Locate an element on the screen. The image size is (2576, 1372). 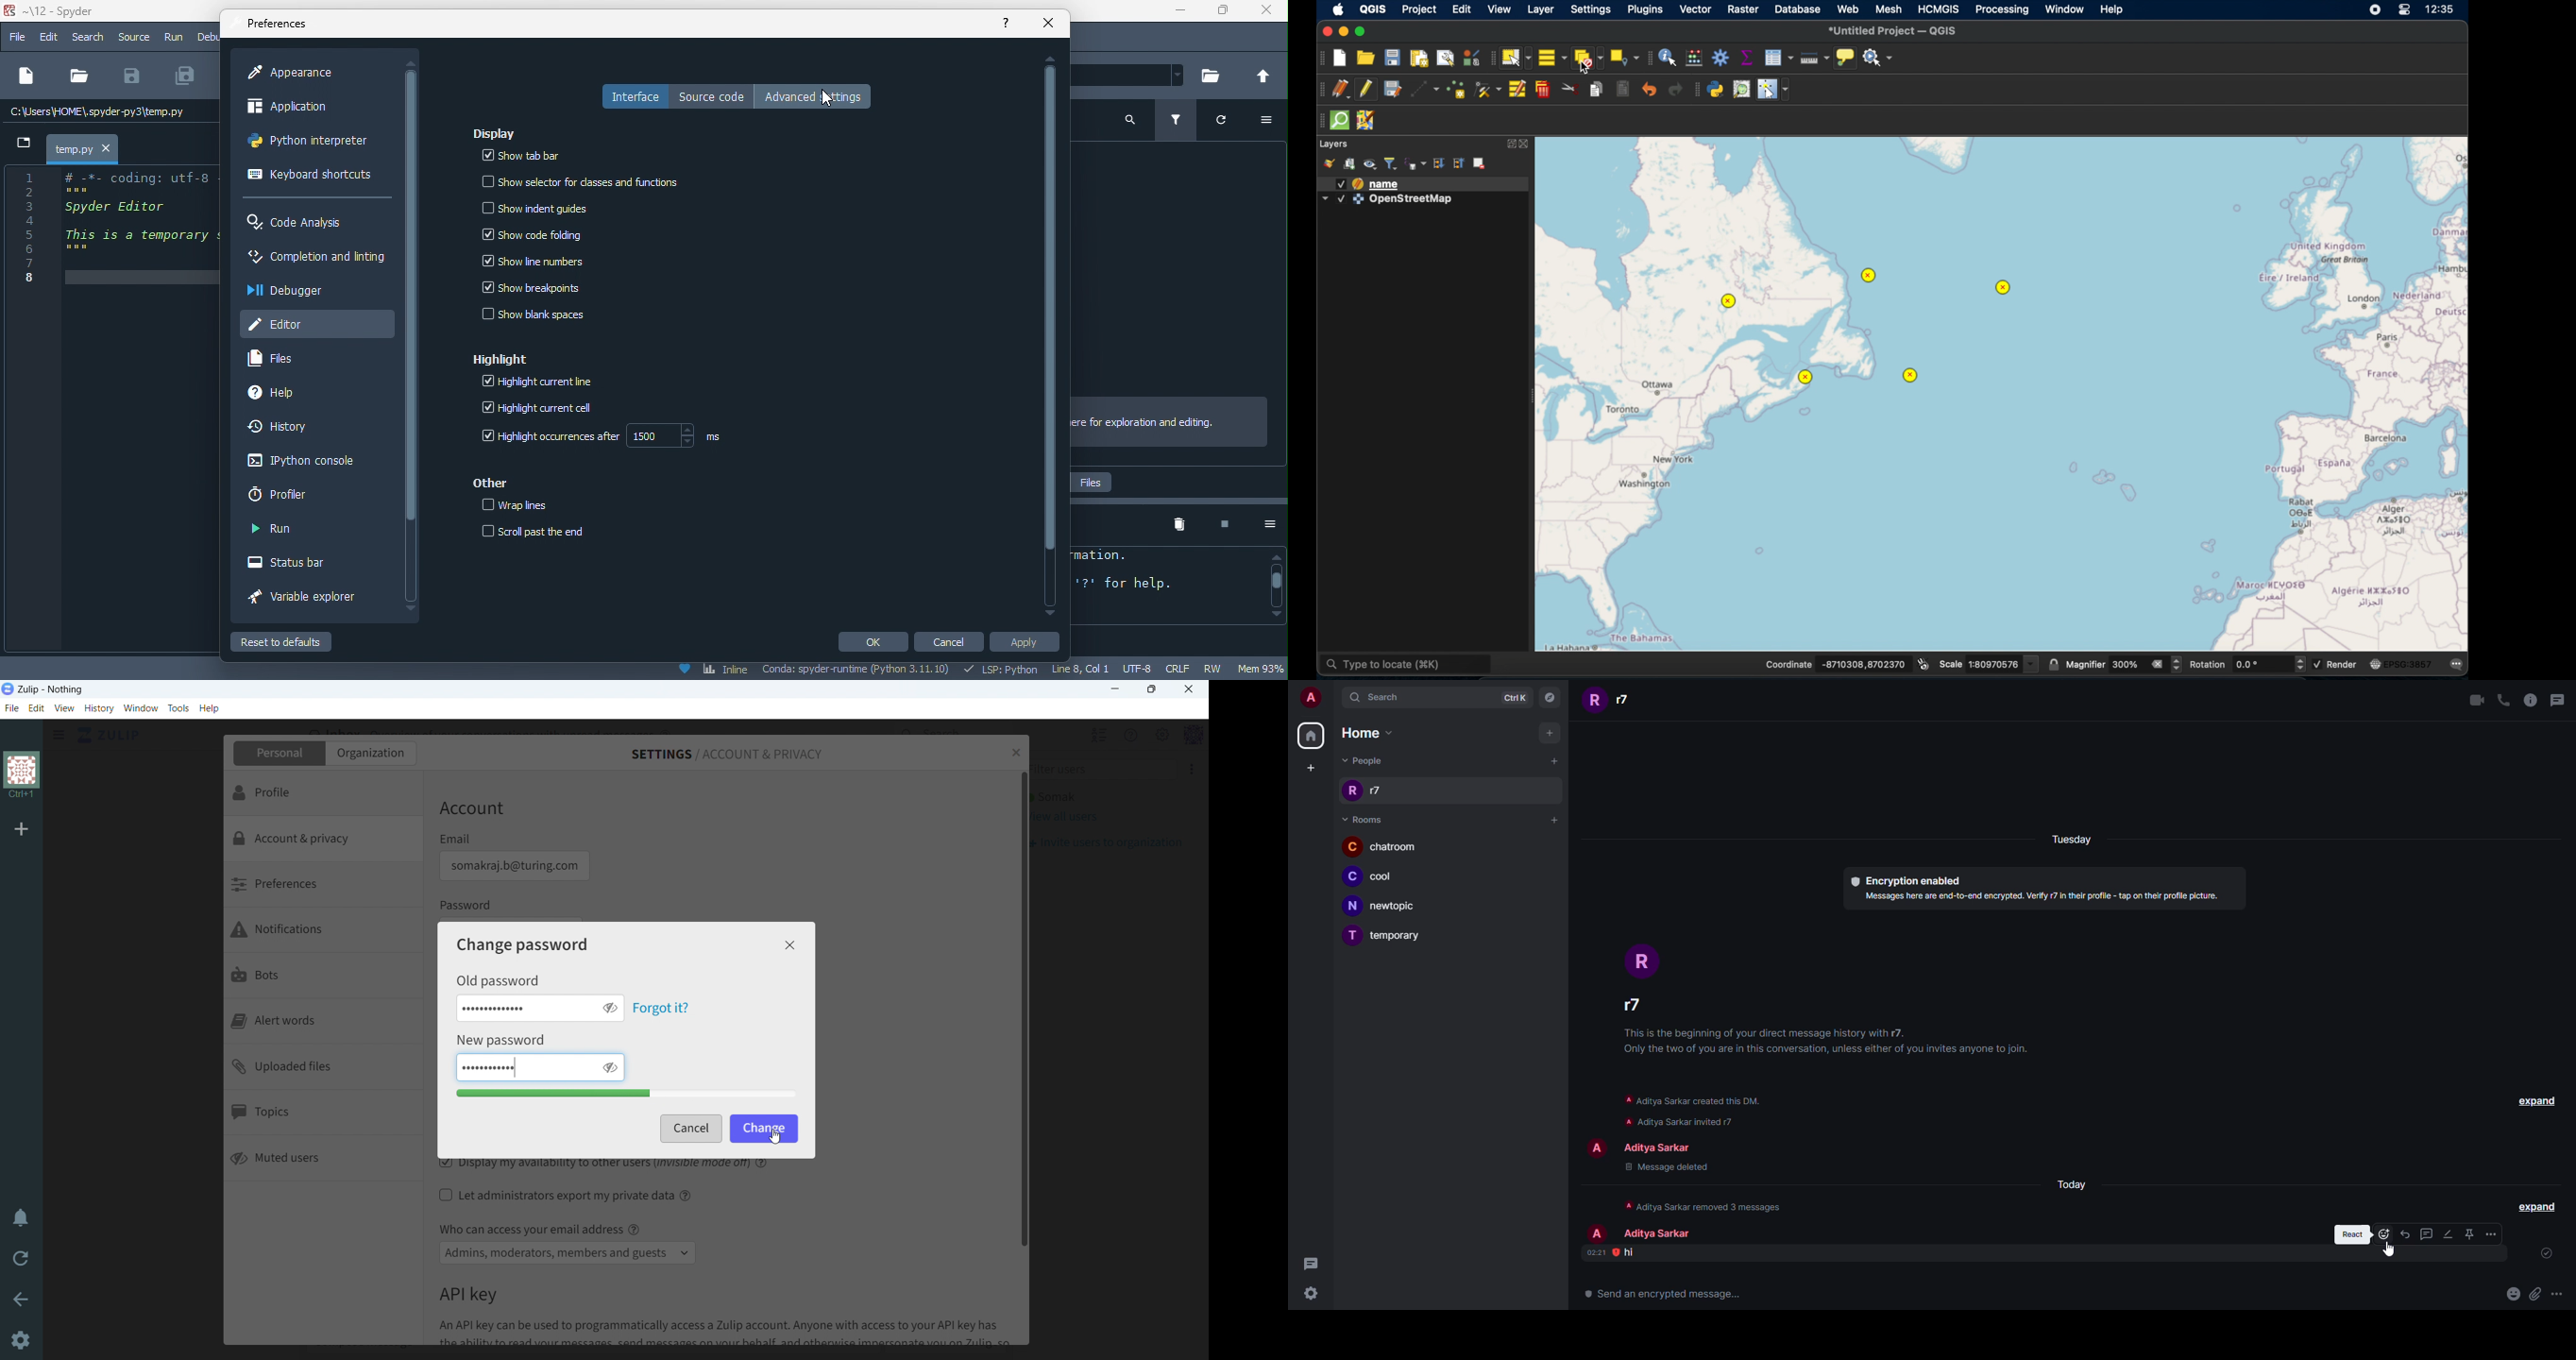
click to go home view (inbox) is located at coordinates (110, 734).